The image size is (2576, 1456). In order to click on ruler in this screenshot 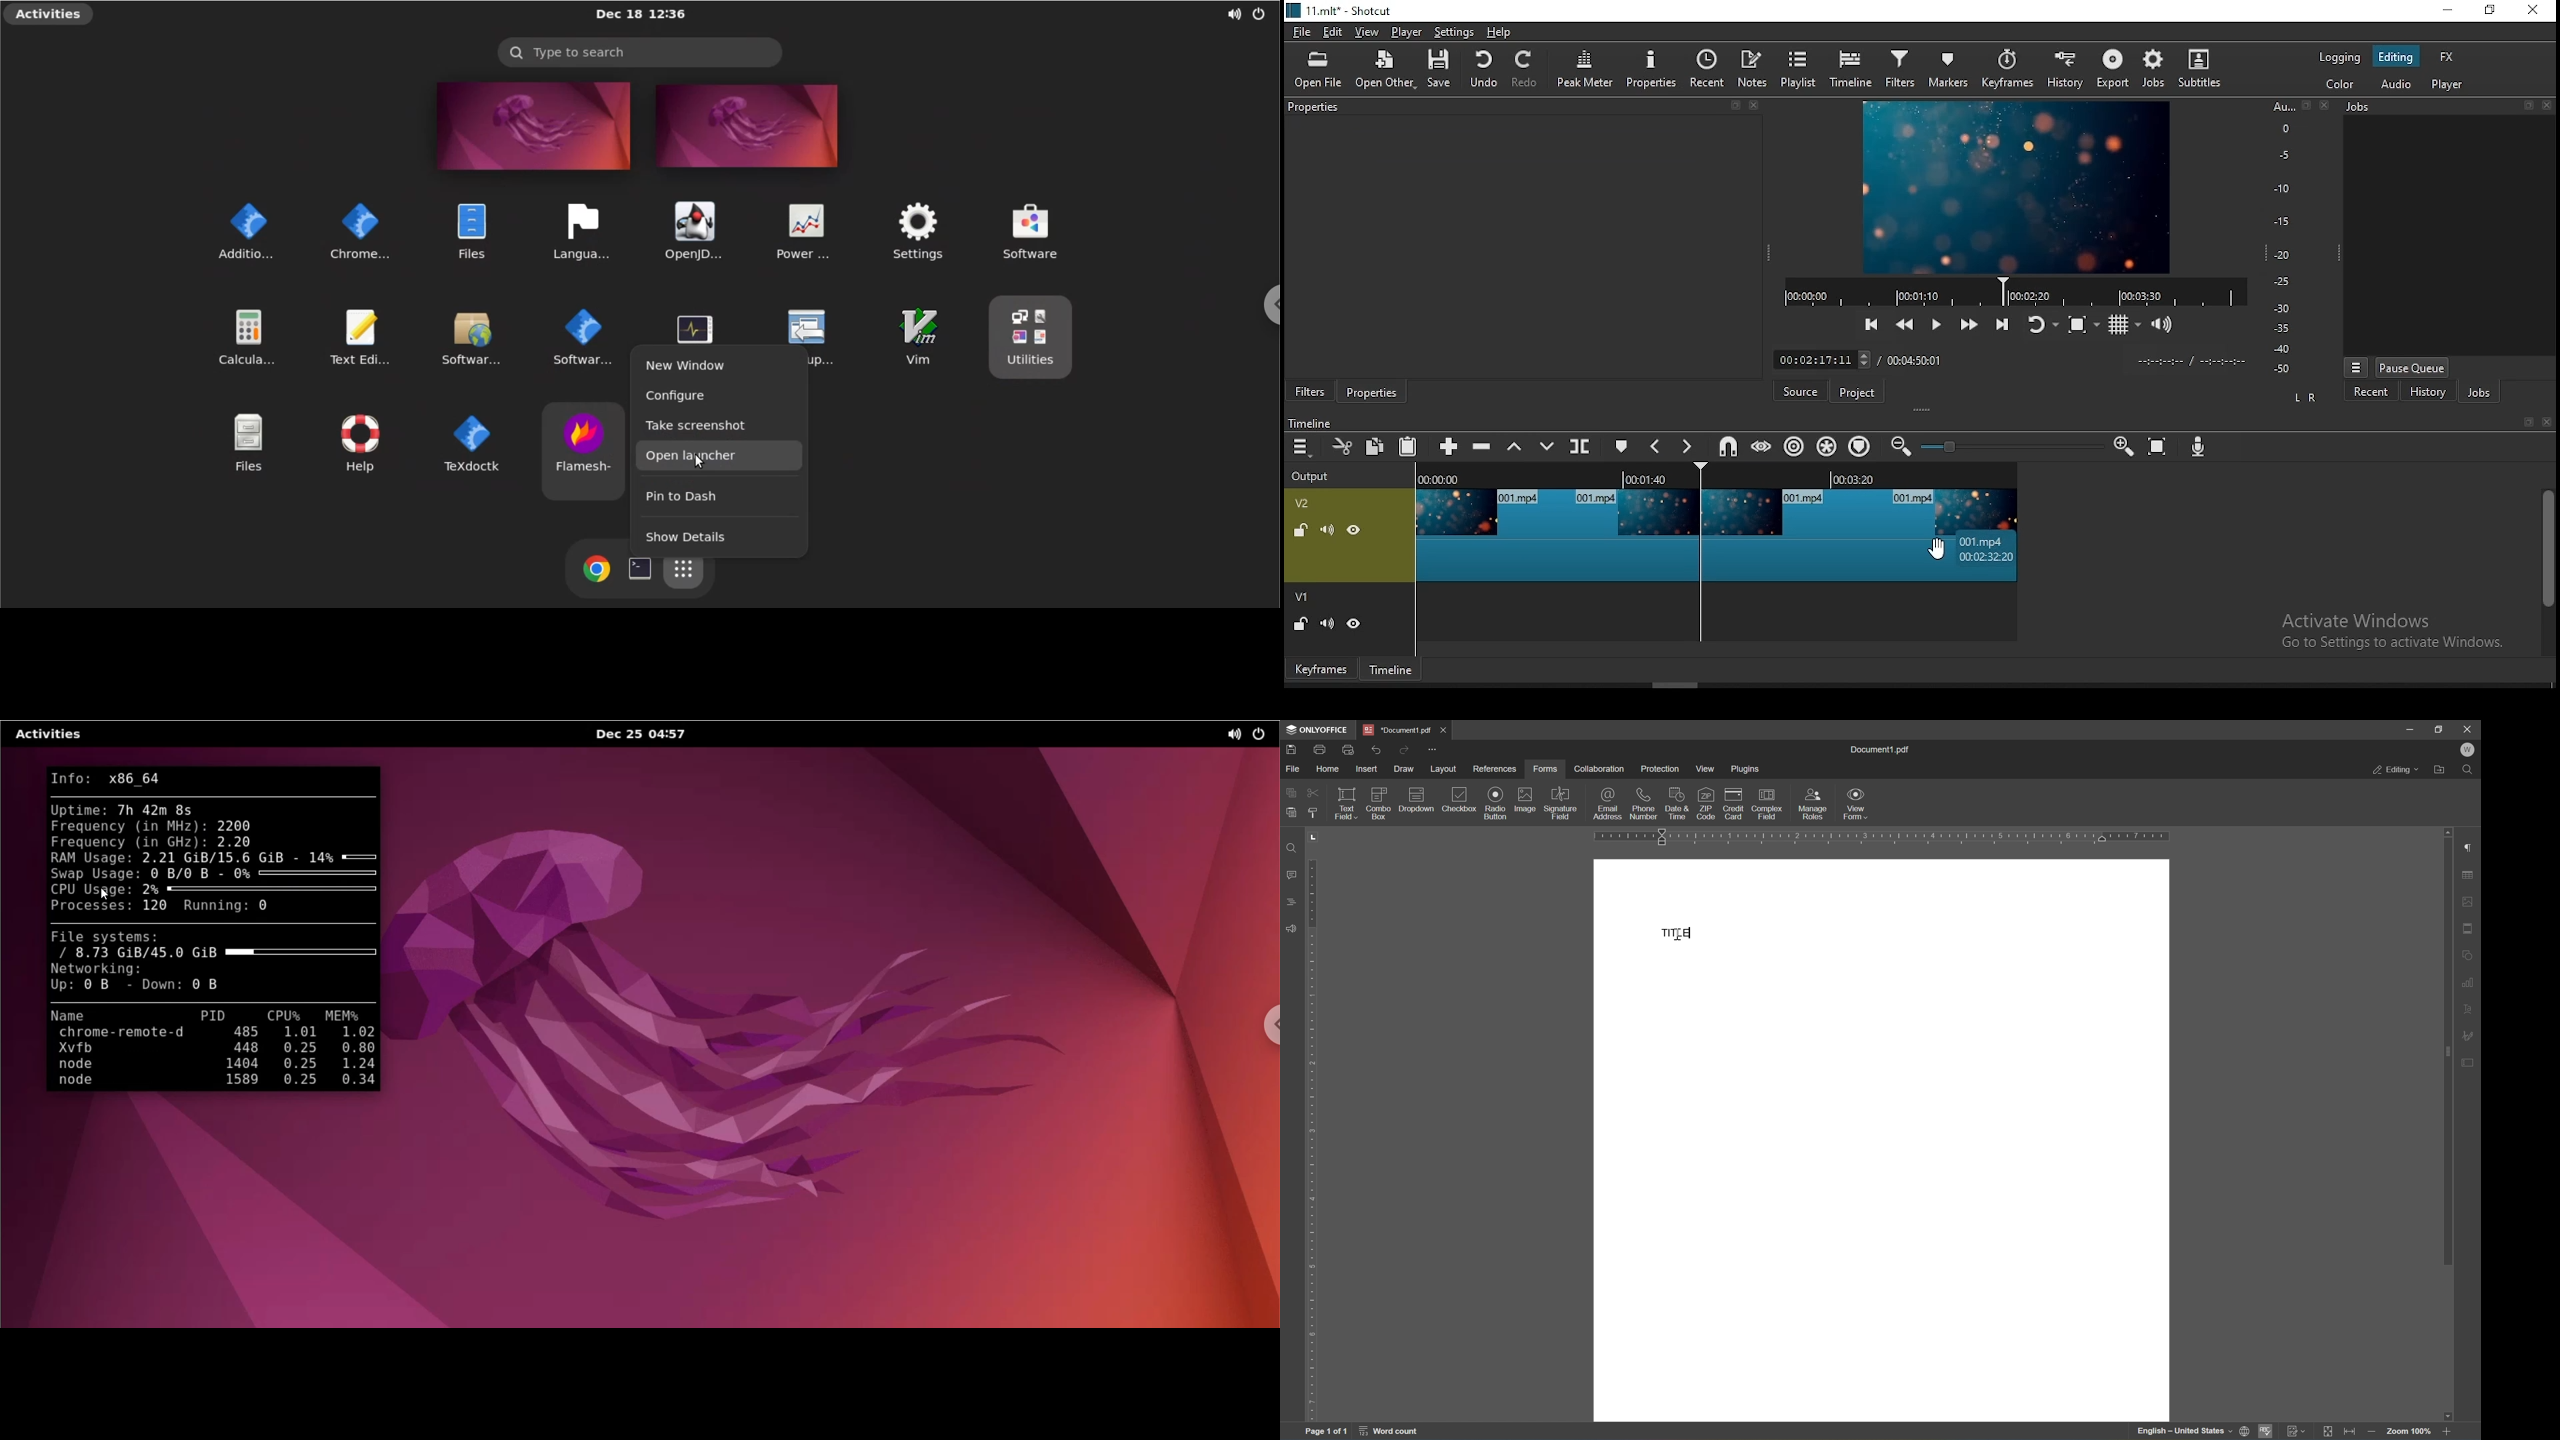, I will do `click(1311, 1139)`.